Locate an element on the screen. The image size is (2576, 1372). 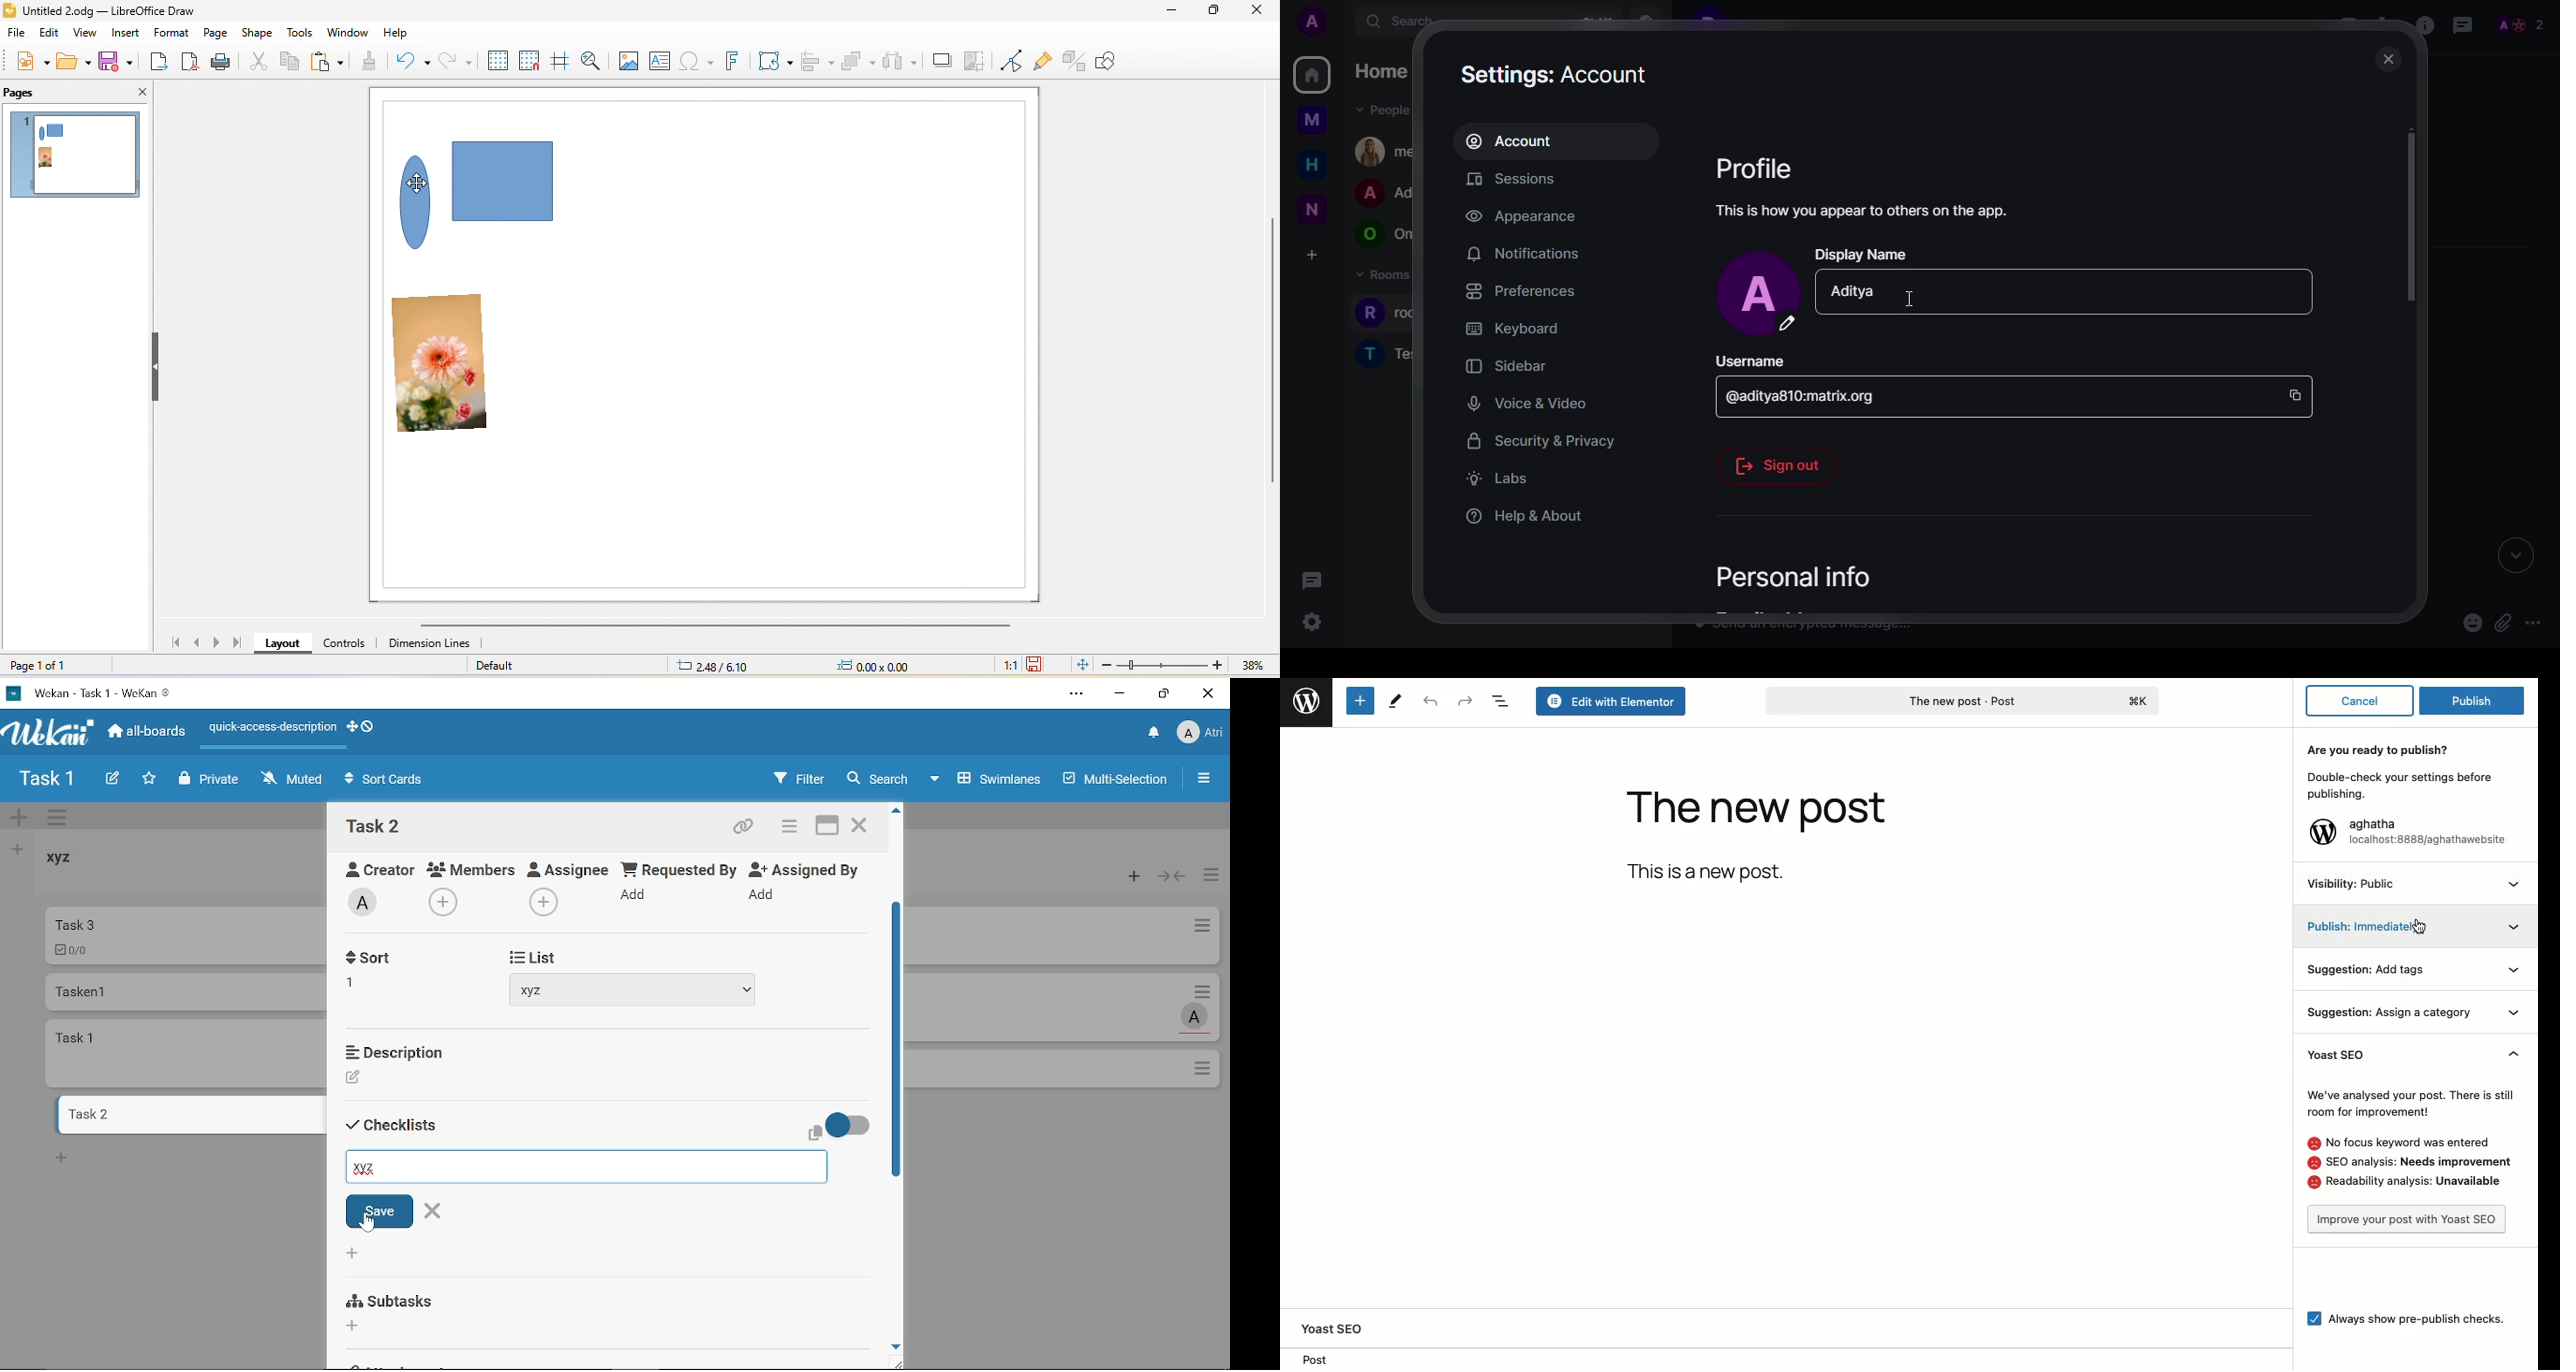
Publish: Immediately is located at coordinates (2371, 928).